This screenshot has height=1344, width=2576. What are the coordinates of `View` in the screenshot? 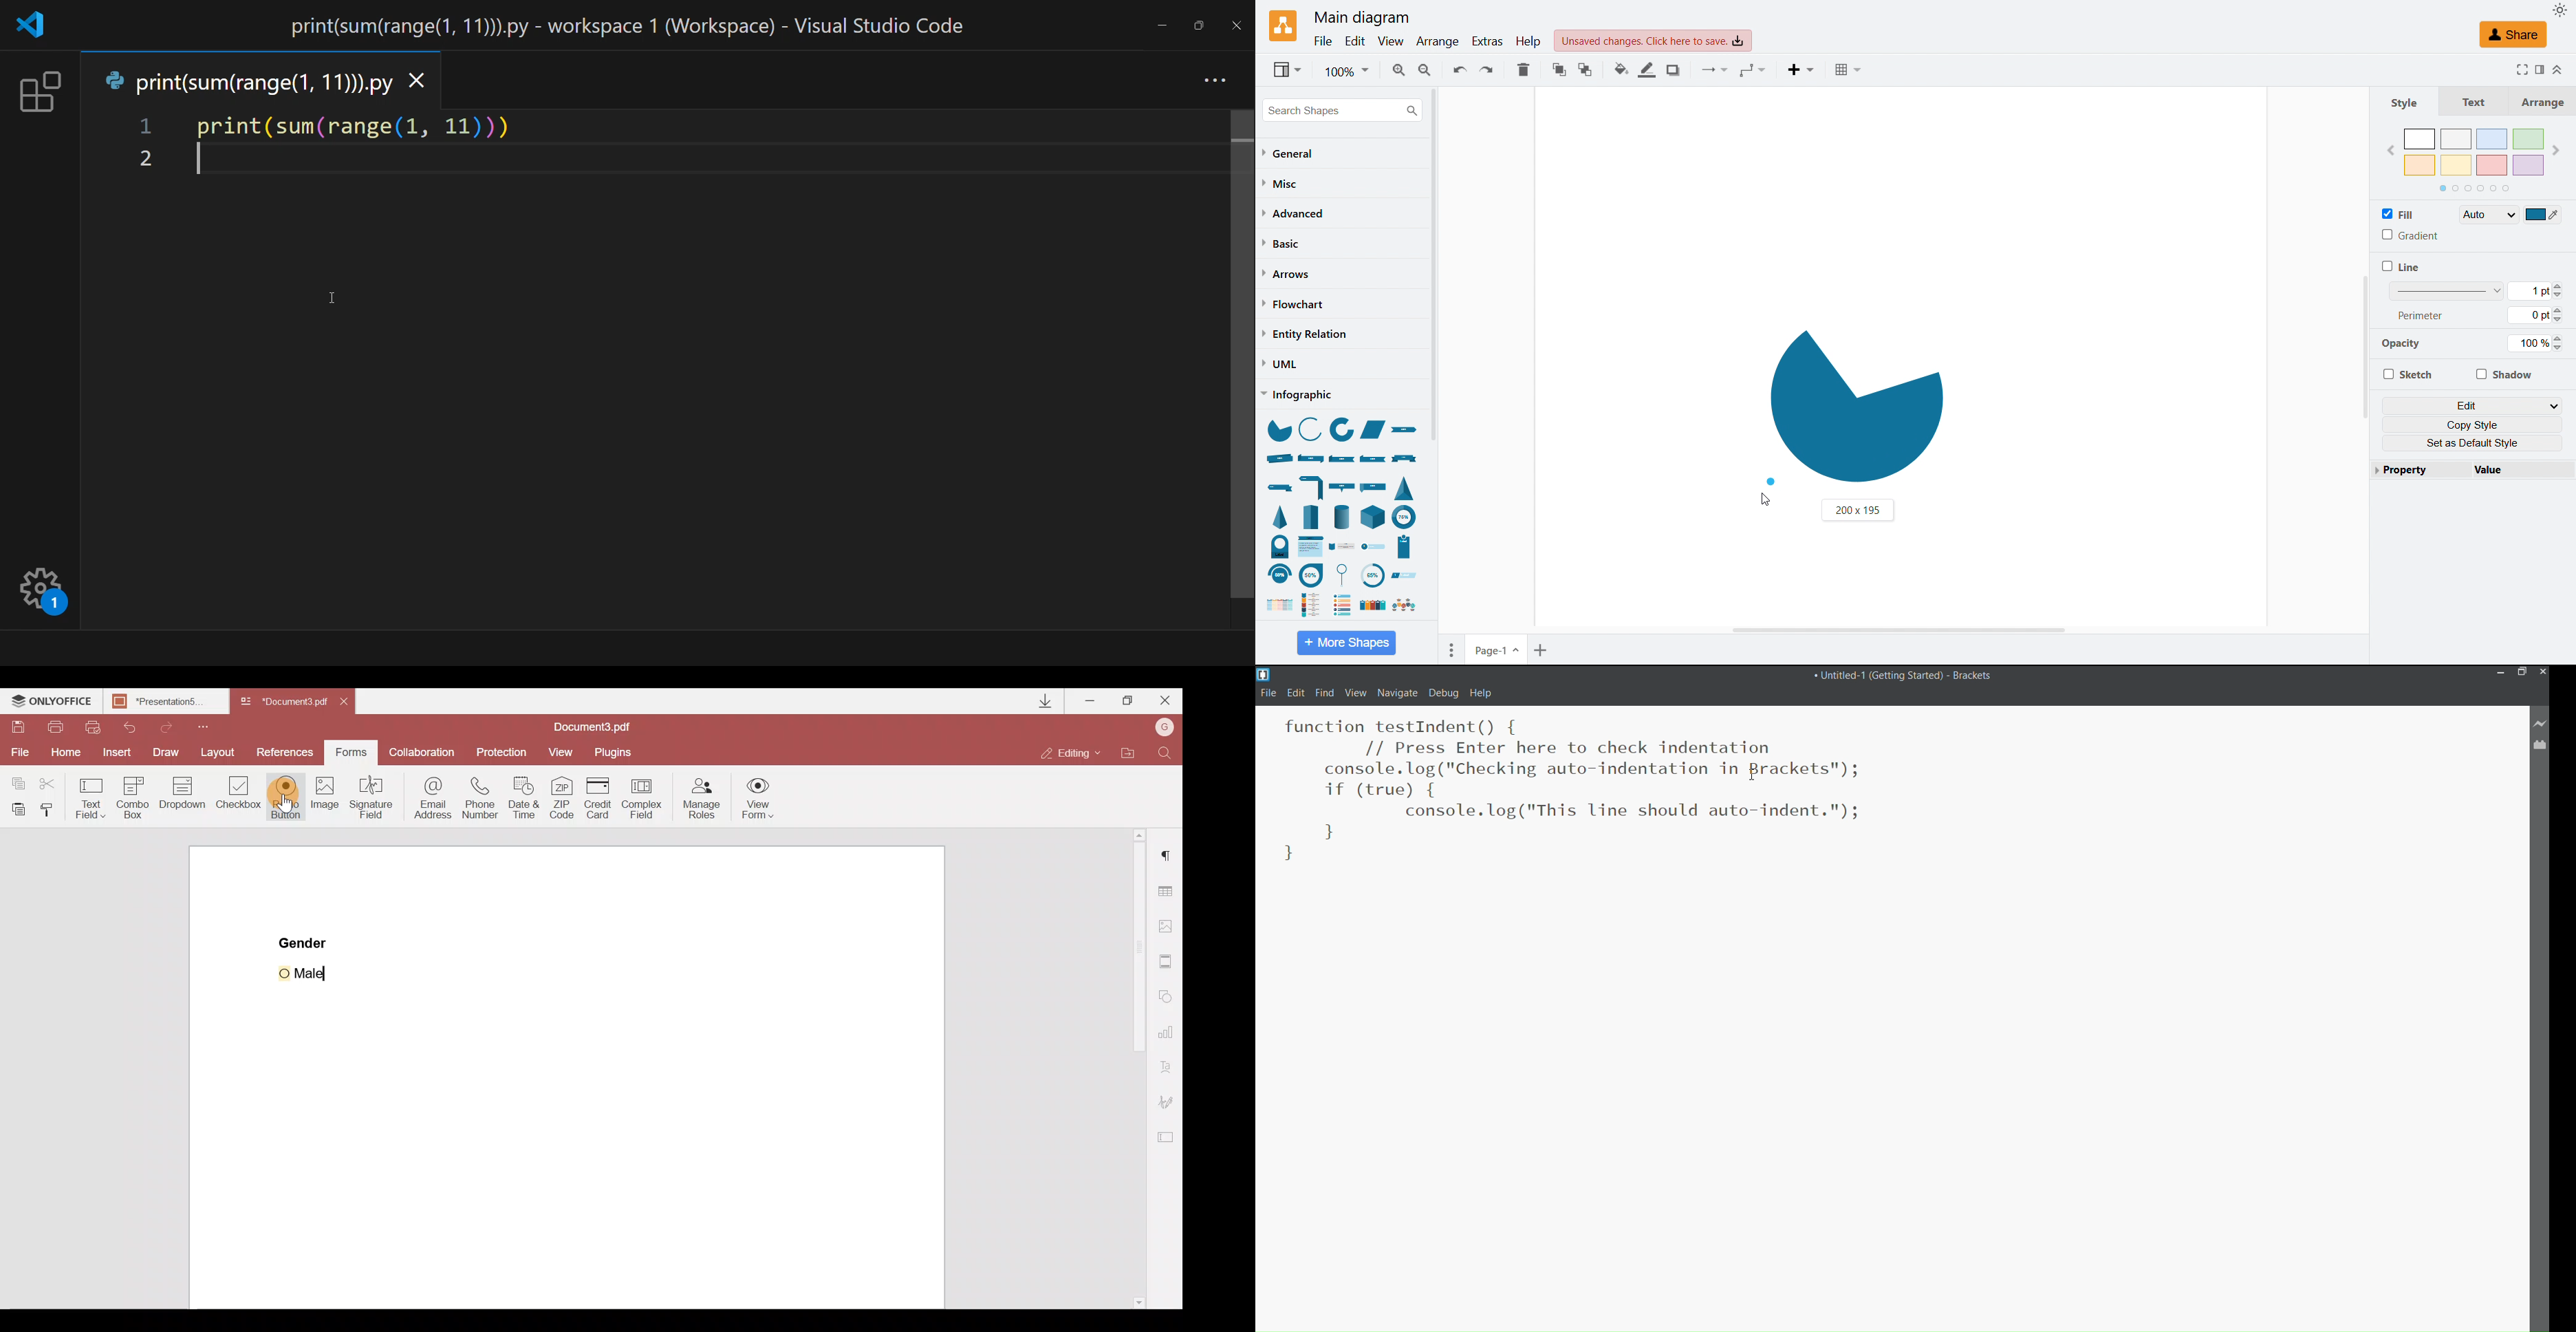 It's located at (1353, 692).